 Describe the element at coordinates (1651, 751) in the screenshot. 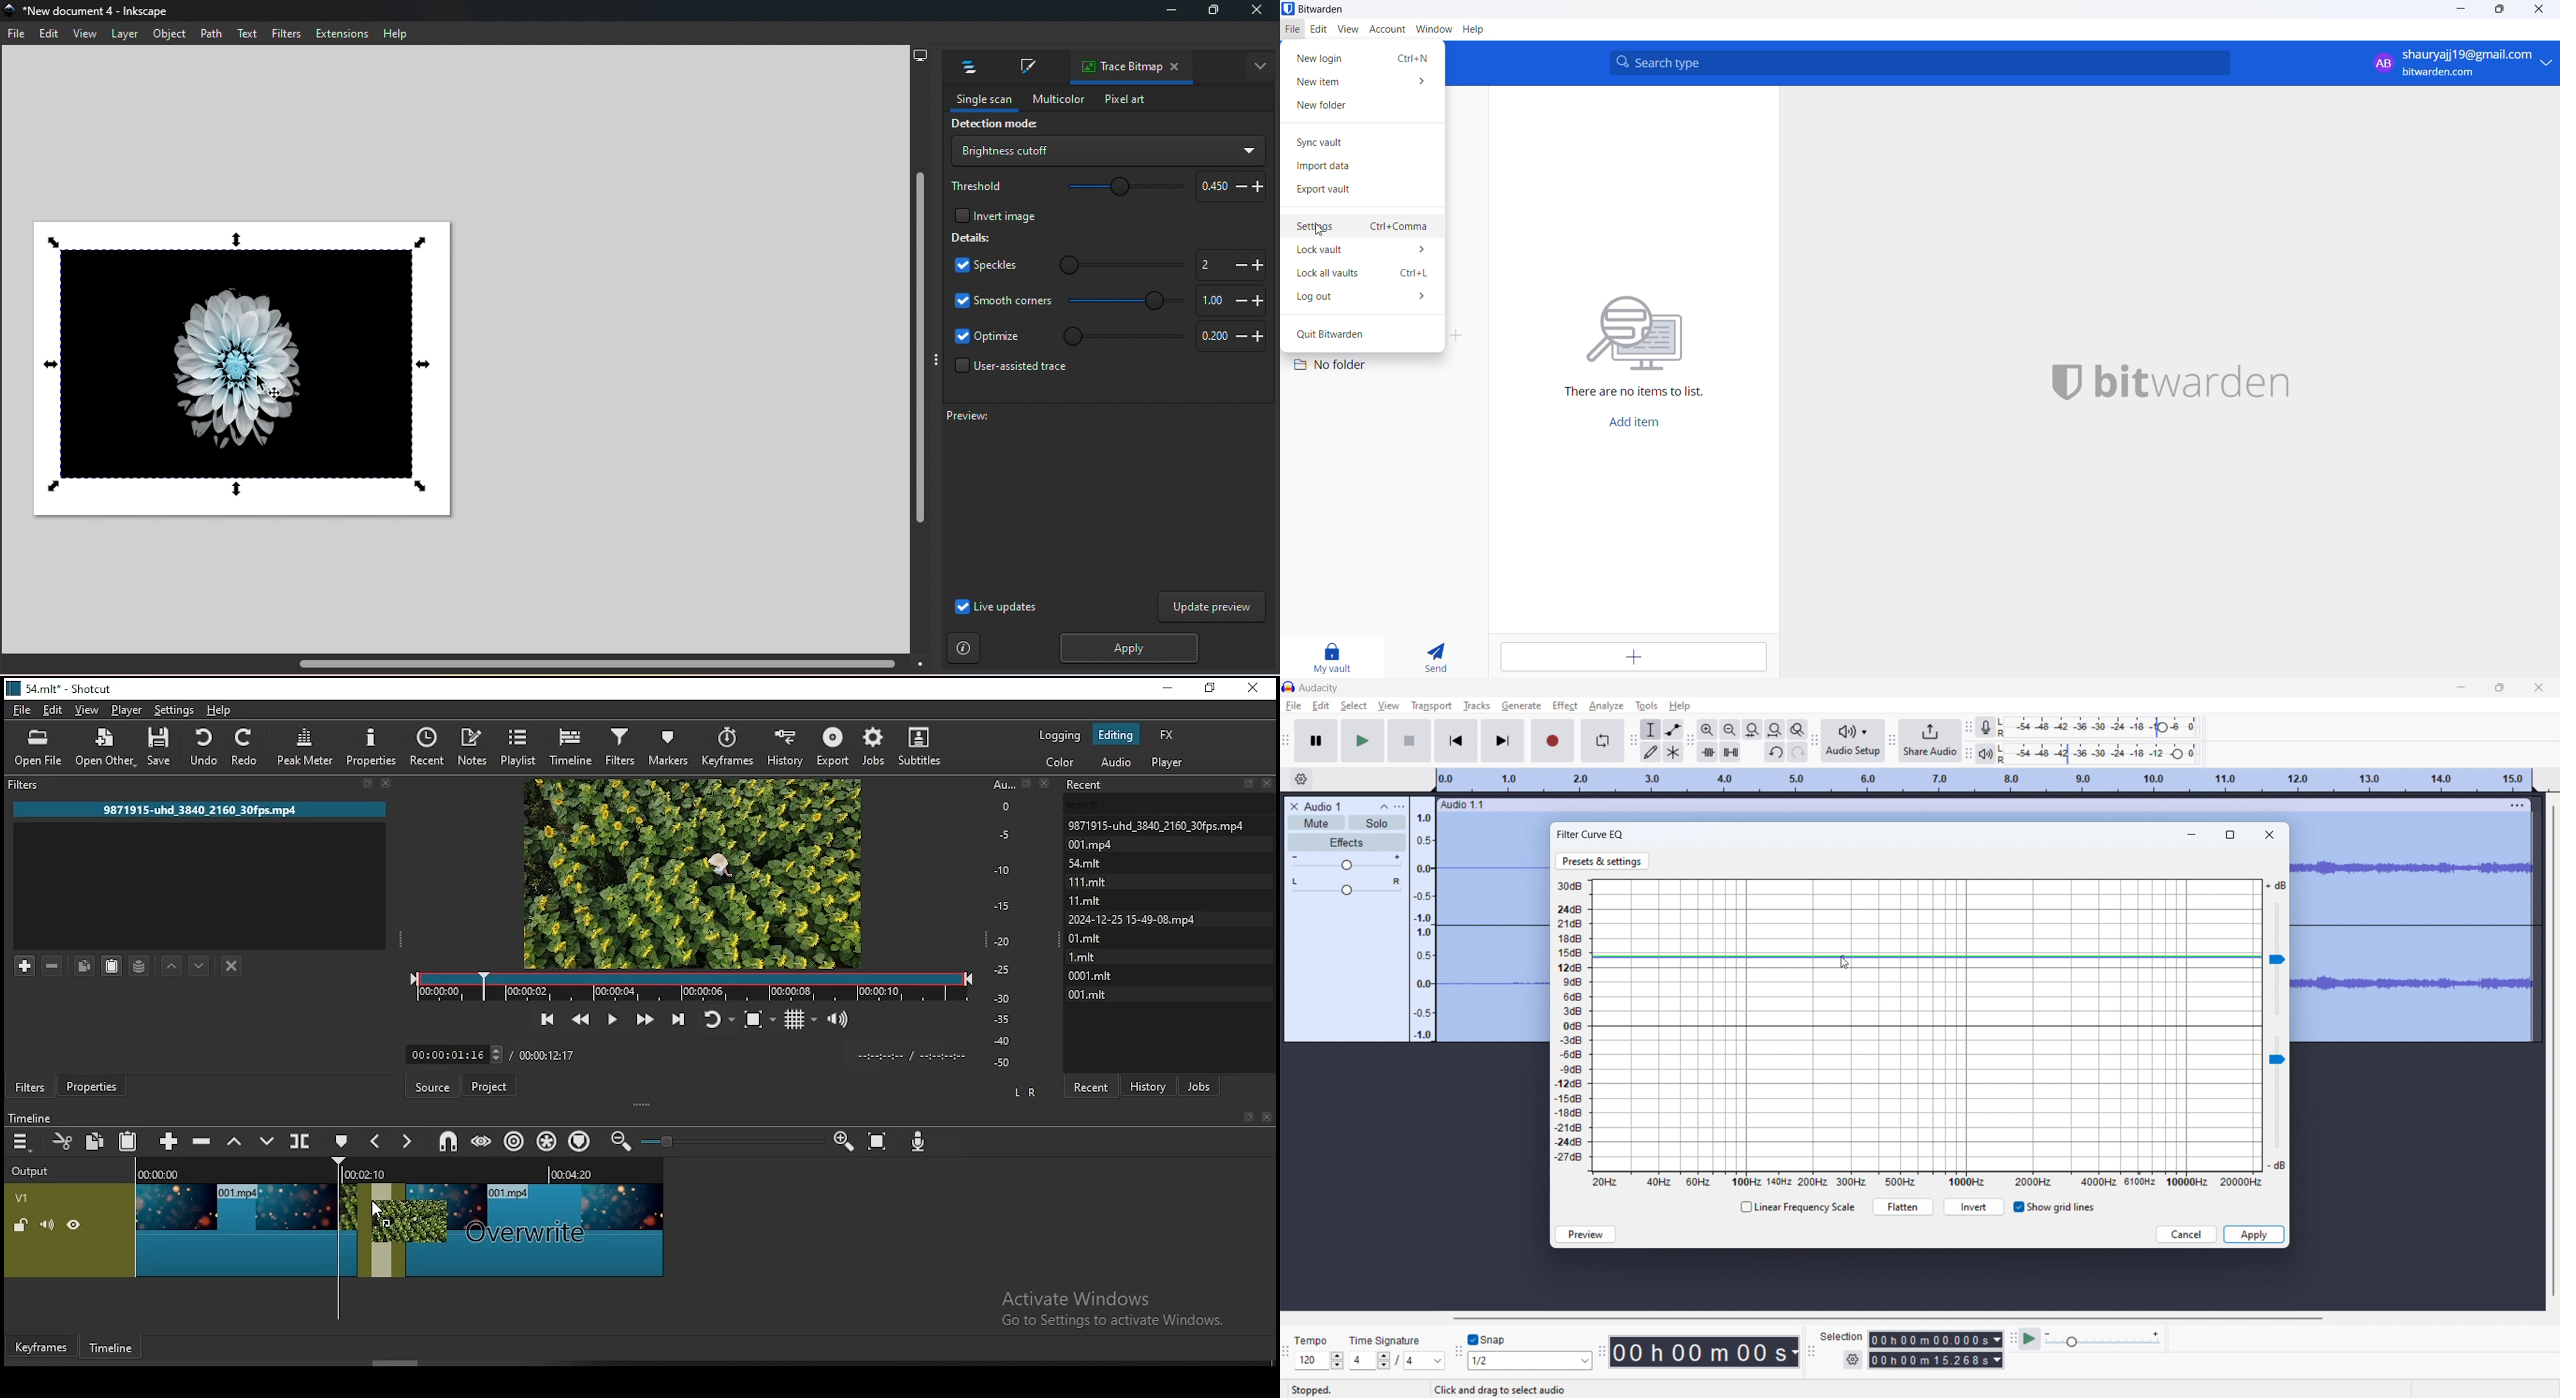

I see `draw tool` at that location.